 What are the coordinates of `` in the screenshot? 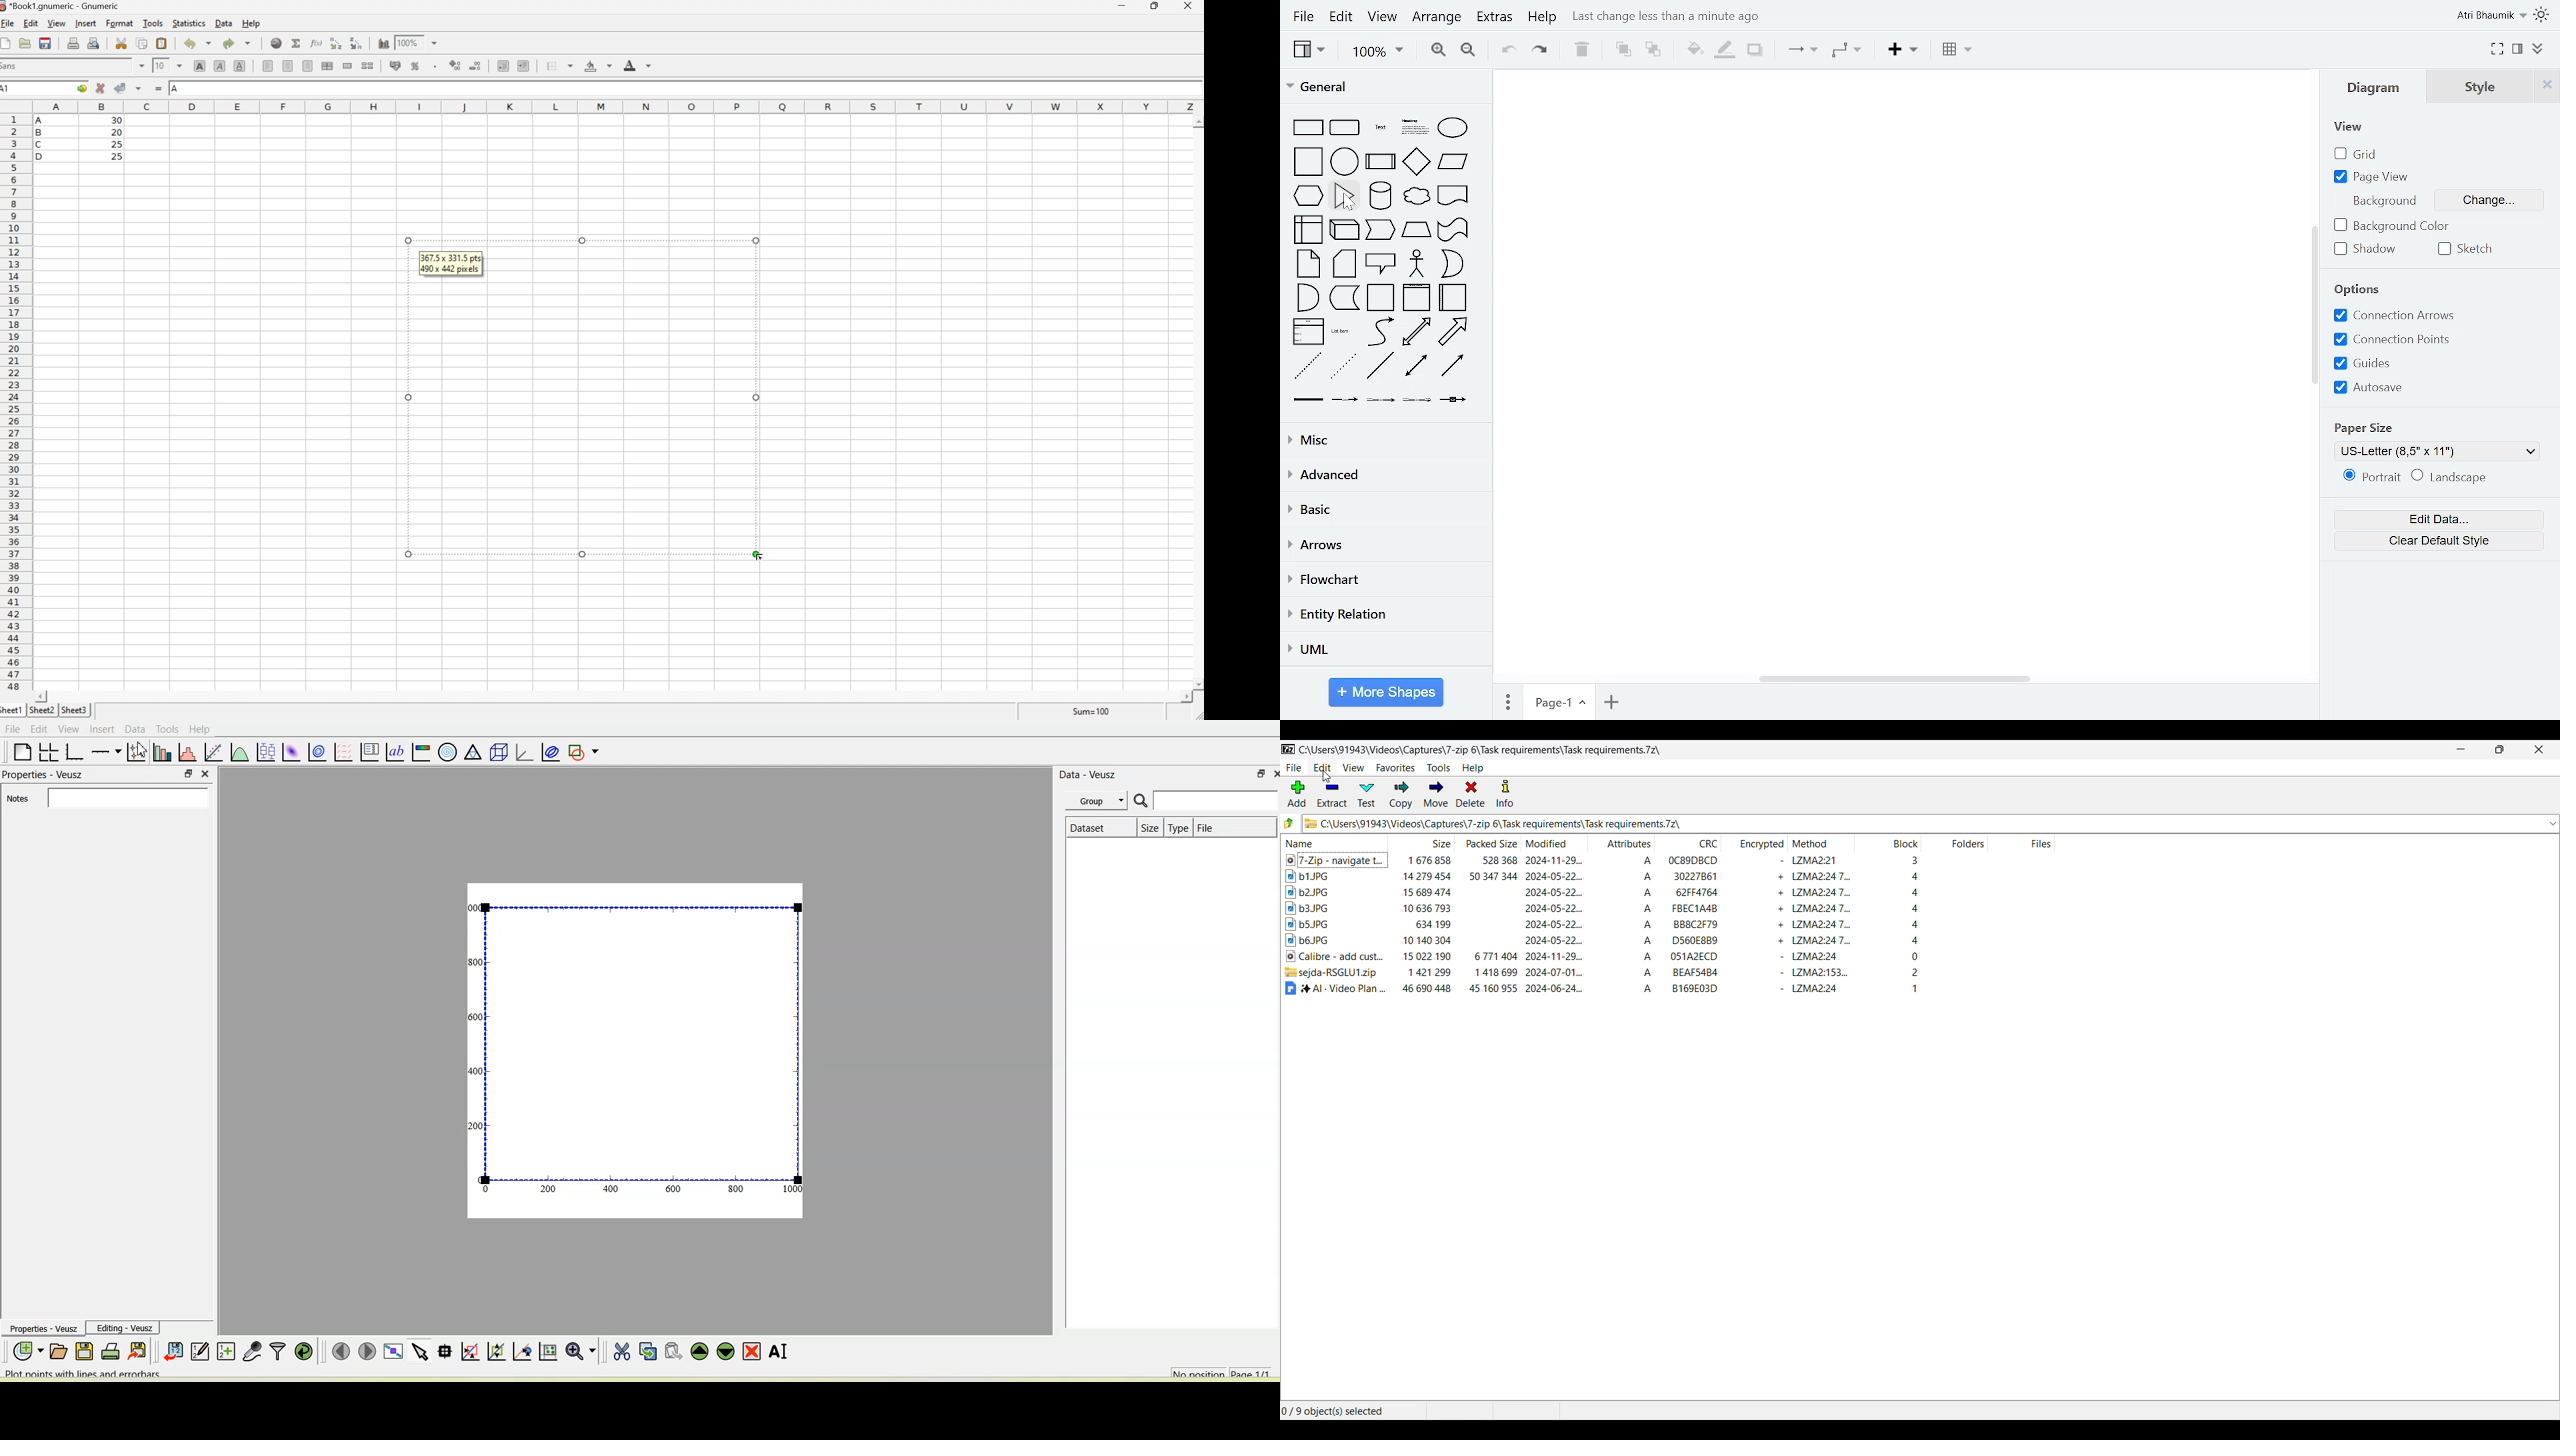 It's located at (595, 558).